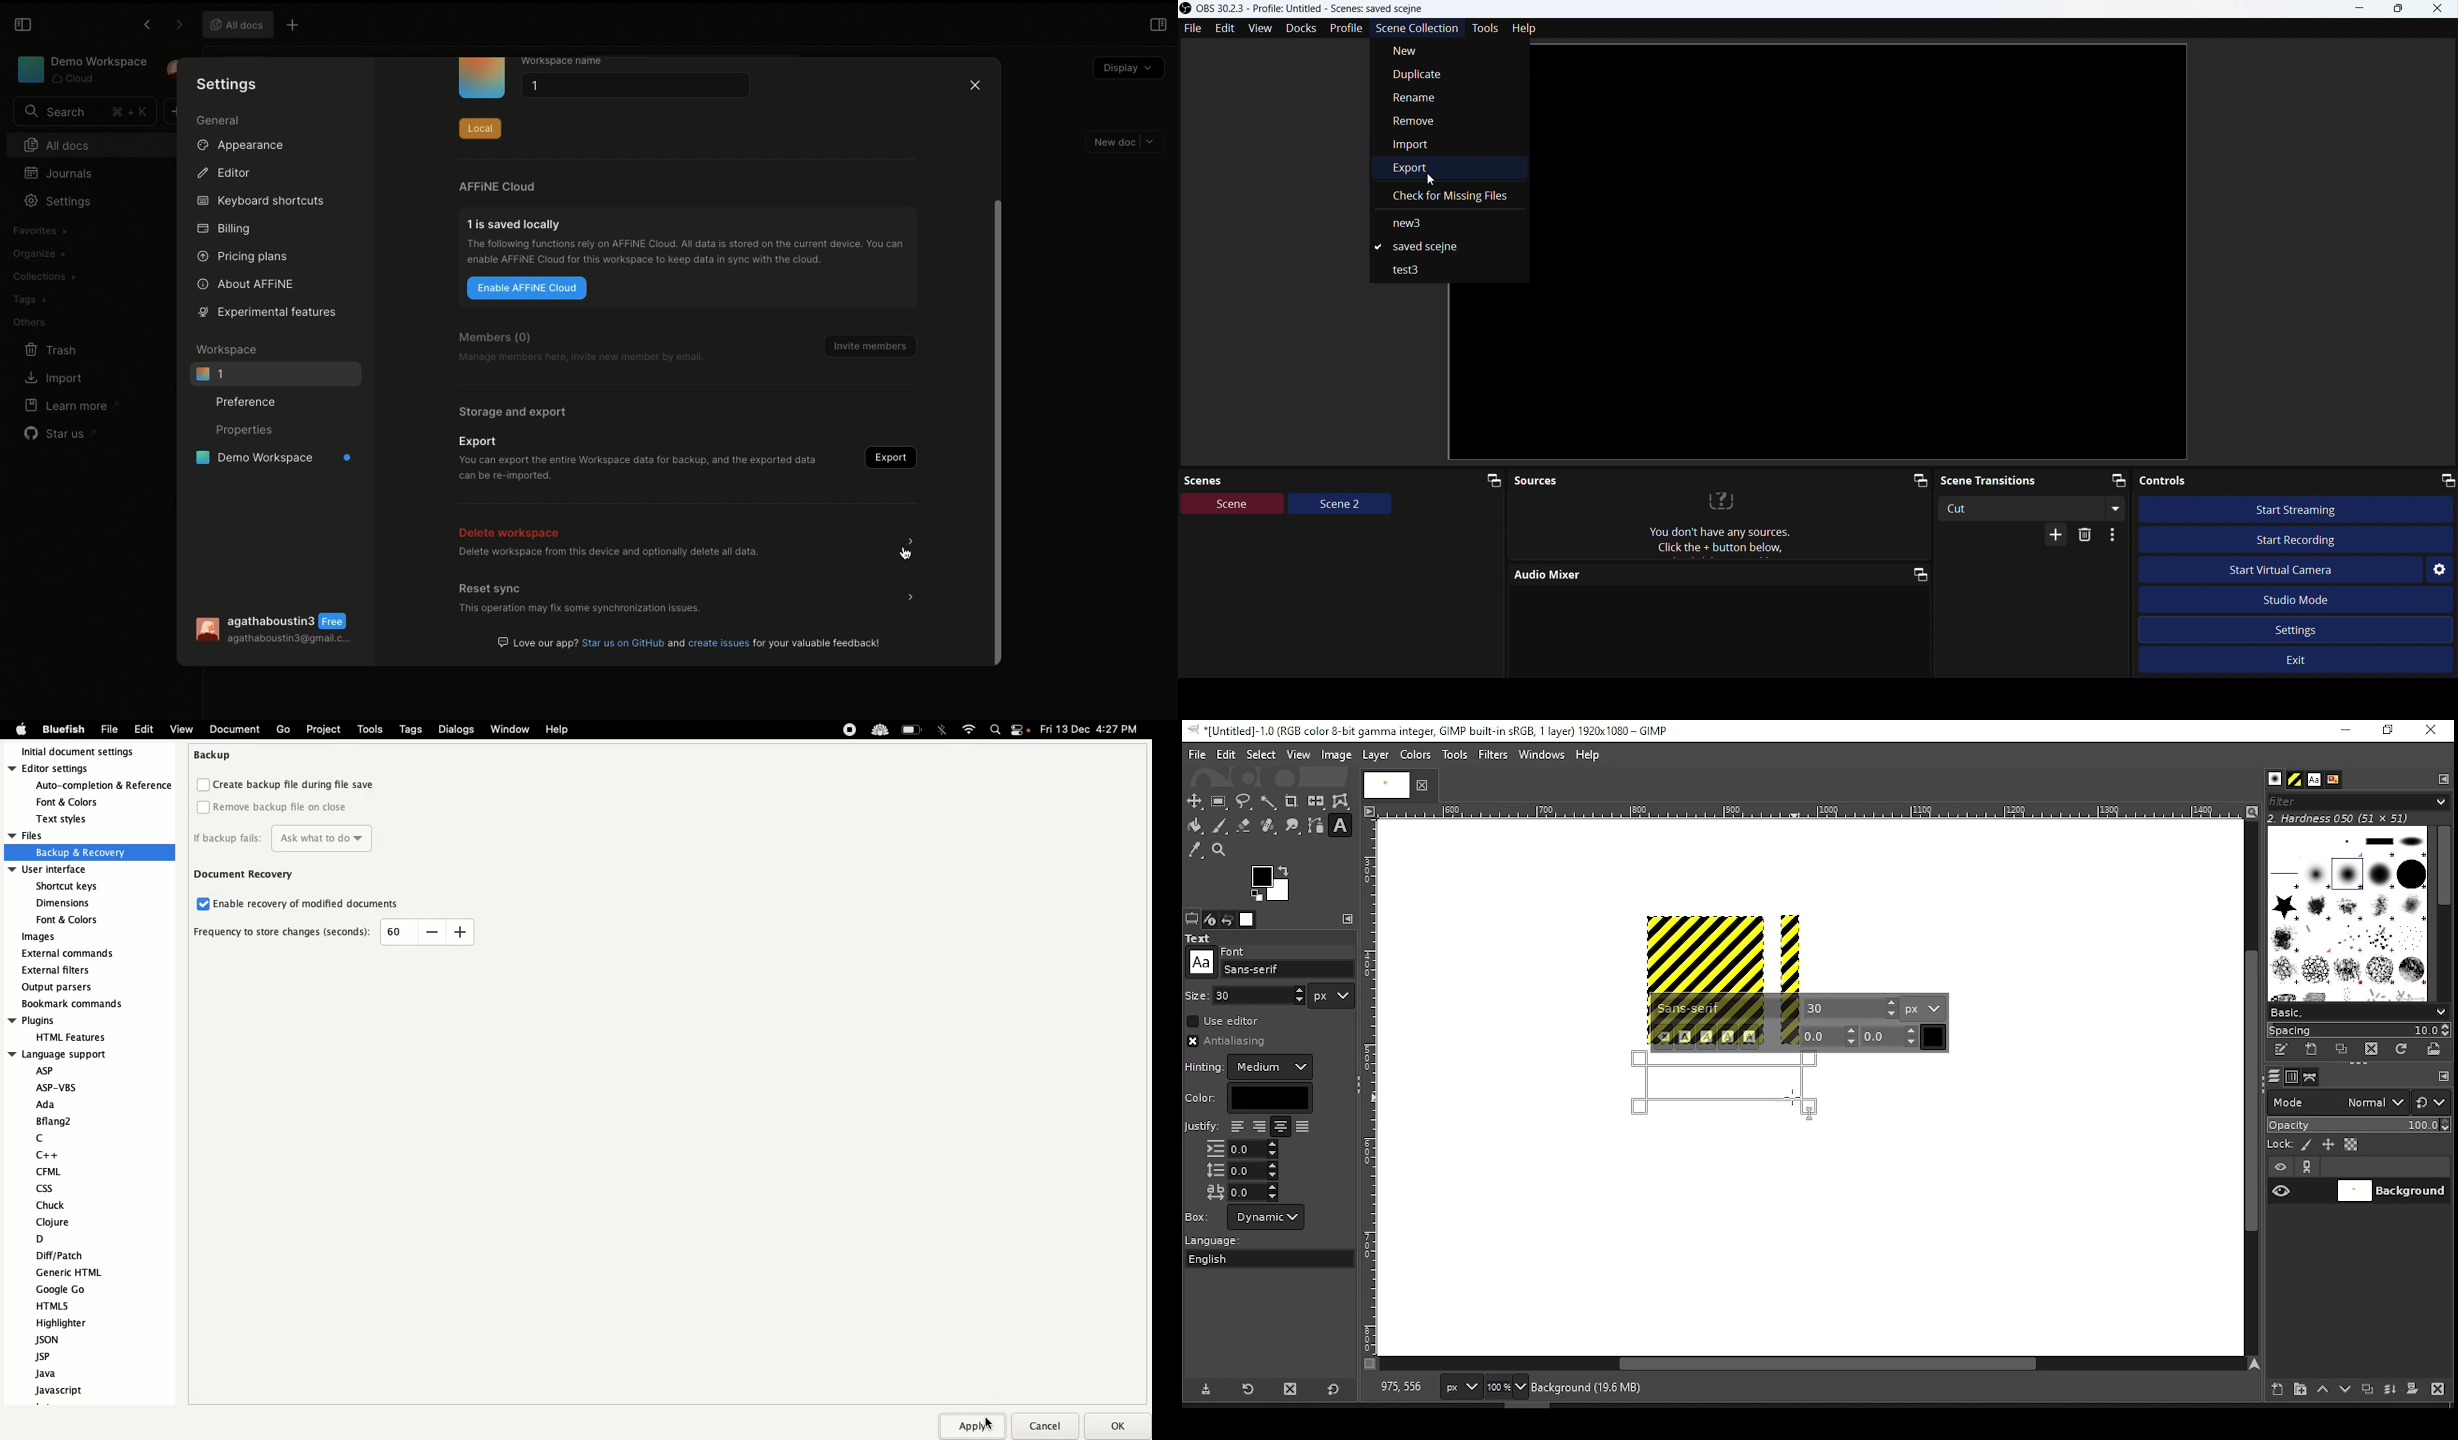  What do you see at coordinates (2330, 1145) in the screenshot?
I see `lock size and positioning` at bounding box center [2330, 1145].